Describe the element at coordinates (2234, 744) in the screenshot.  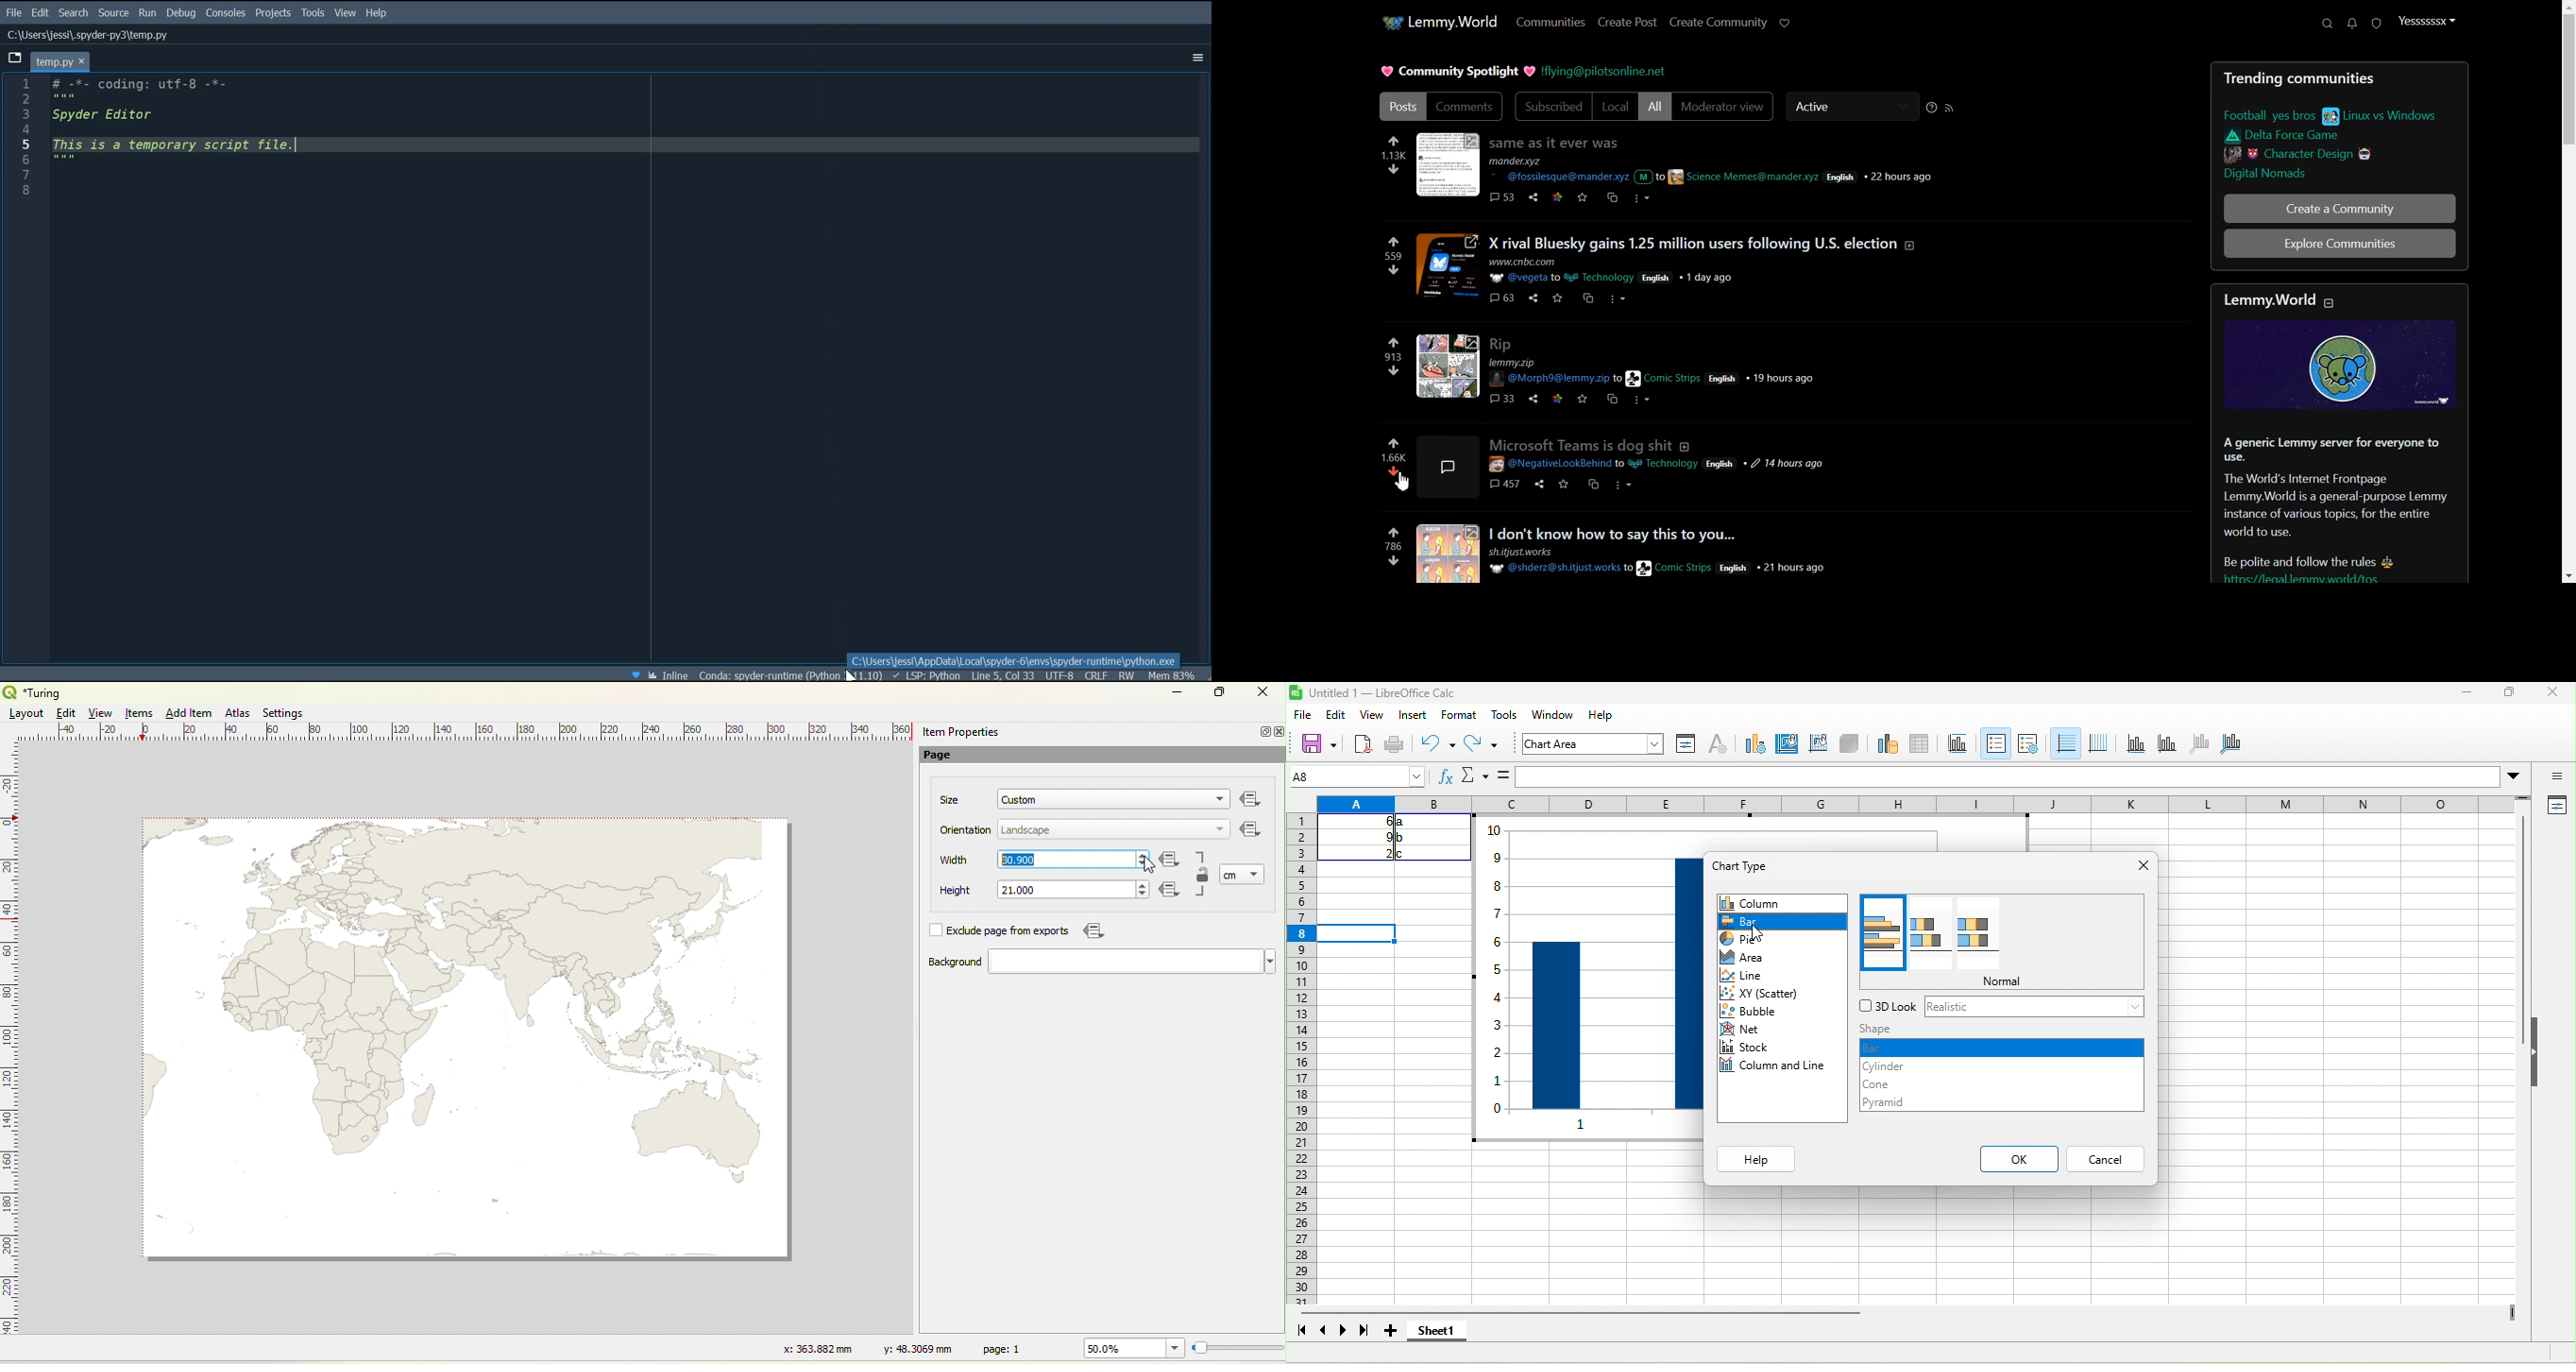
I see `All axes` at that location.